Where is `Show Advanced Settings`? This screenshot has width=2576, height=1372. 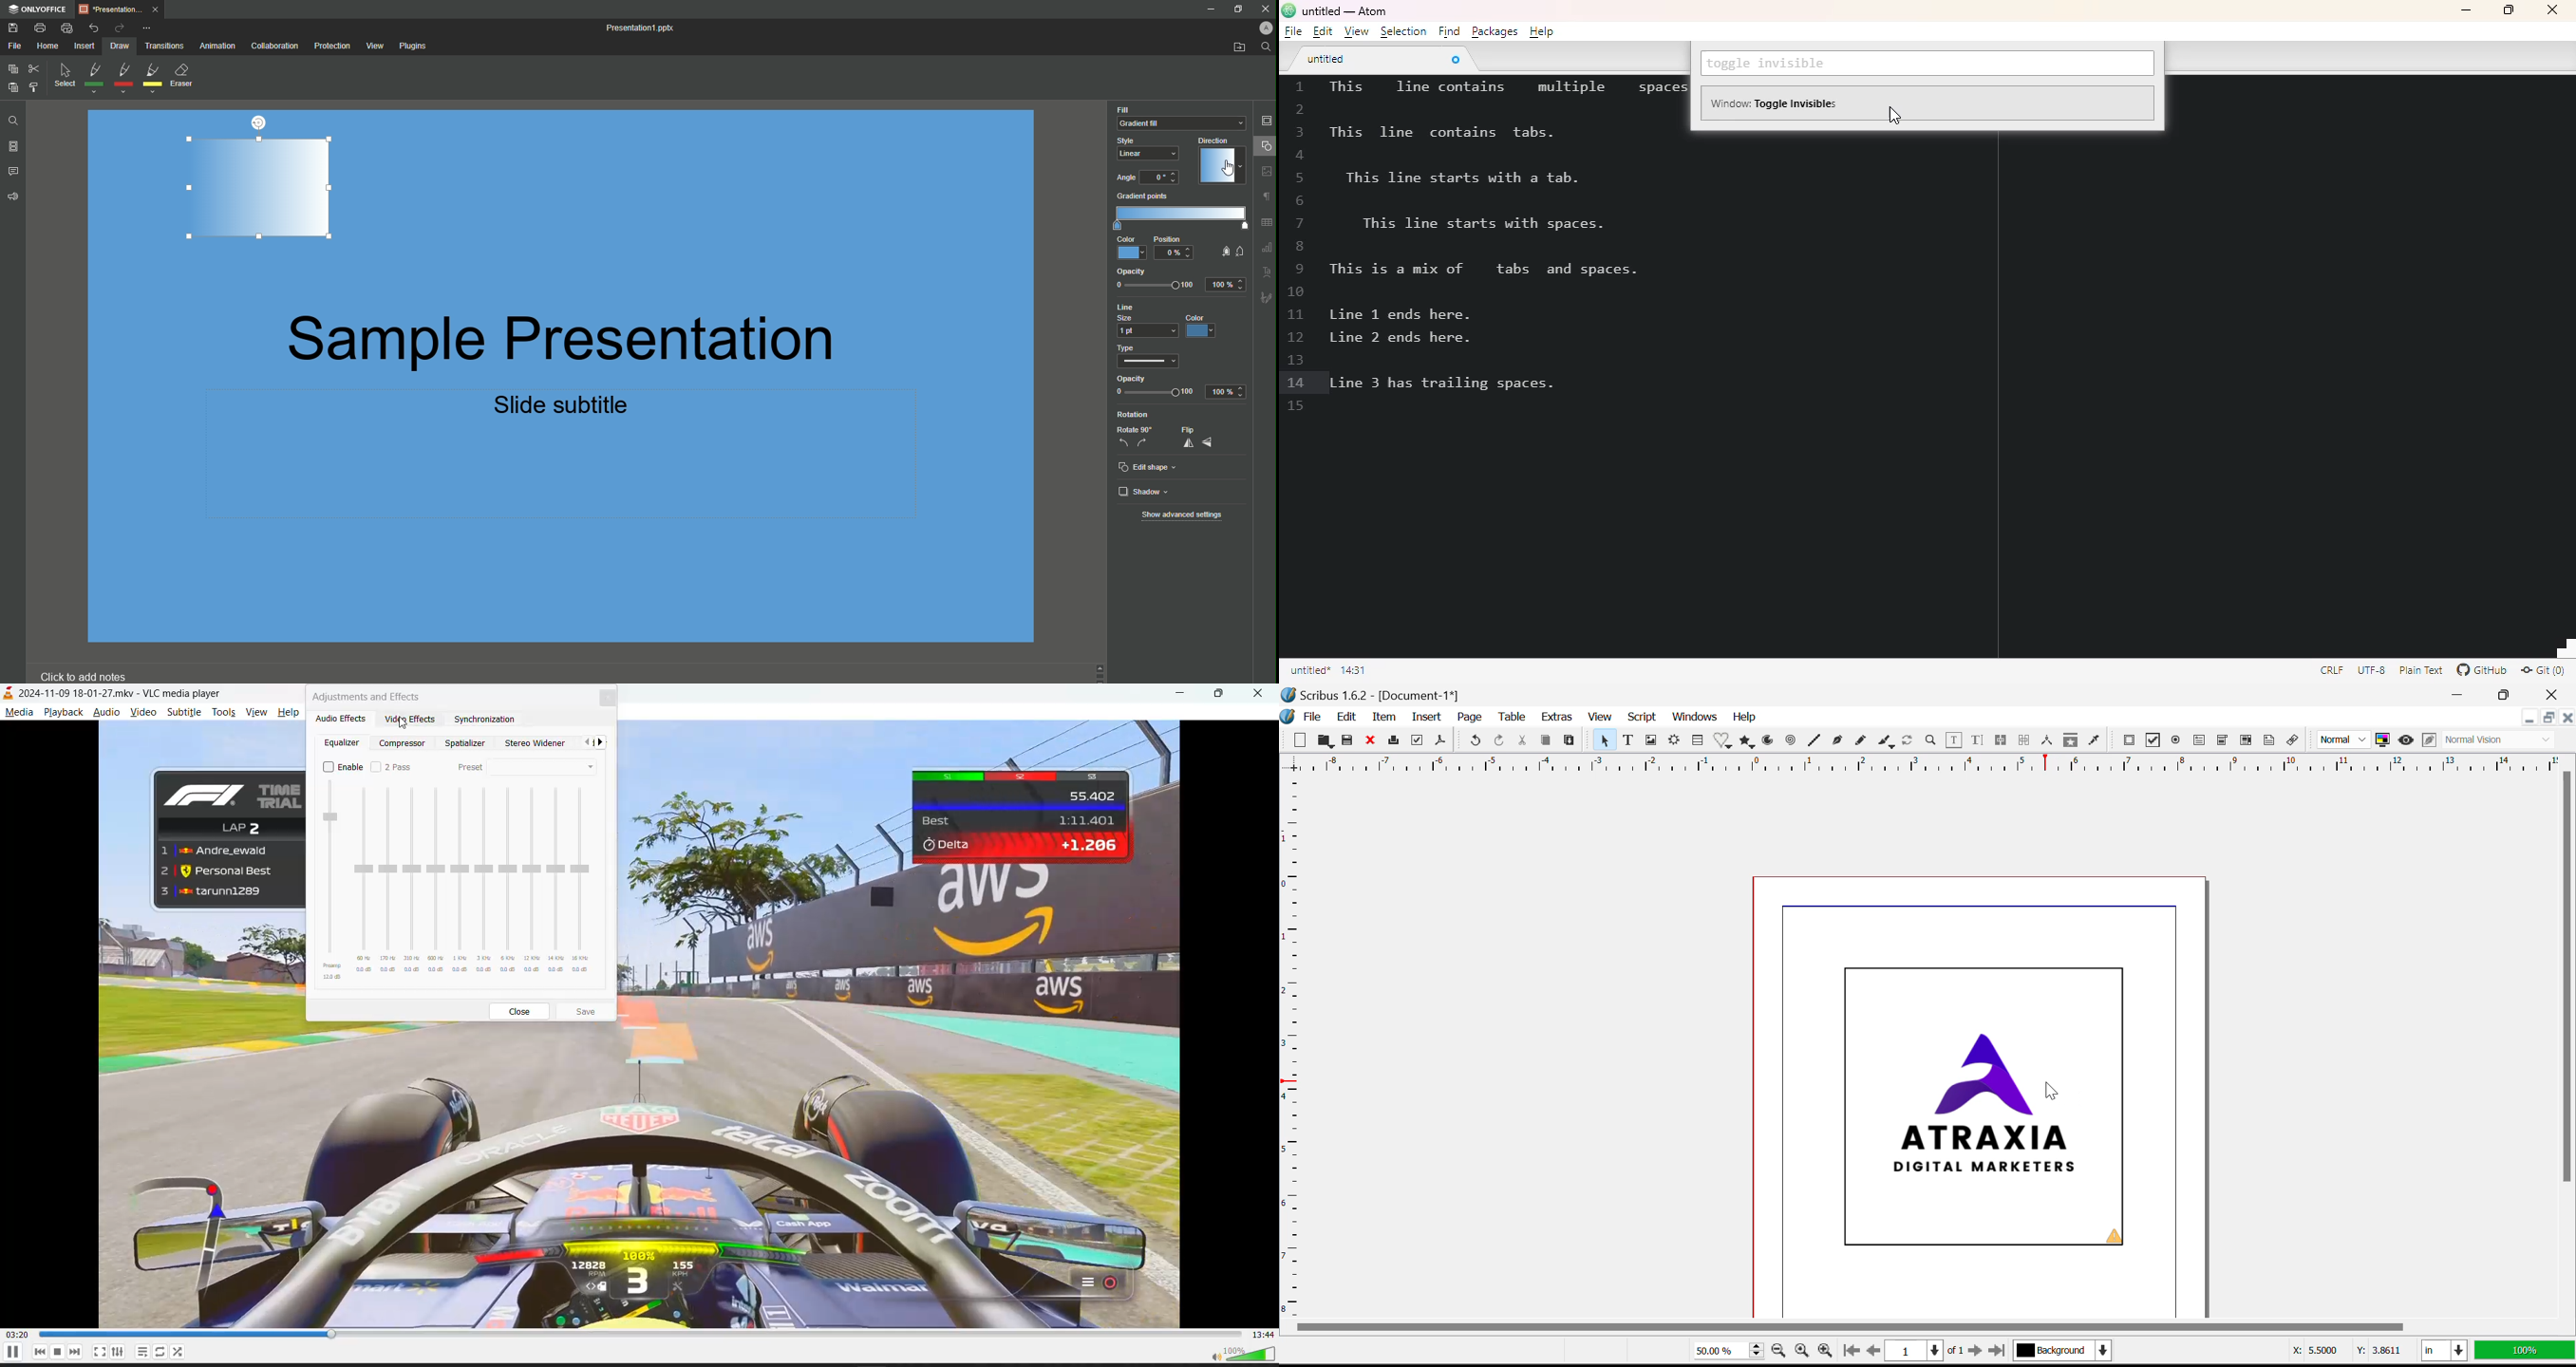 Show Advanced Settings is located at coordinates (1181, 515).